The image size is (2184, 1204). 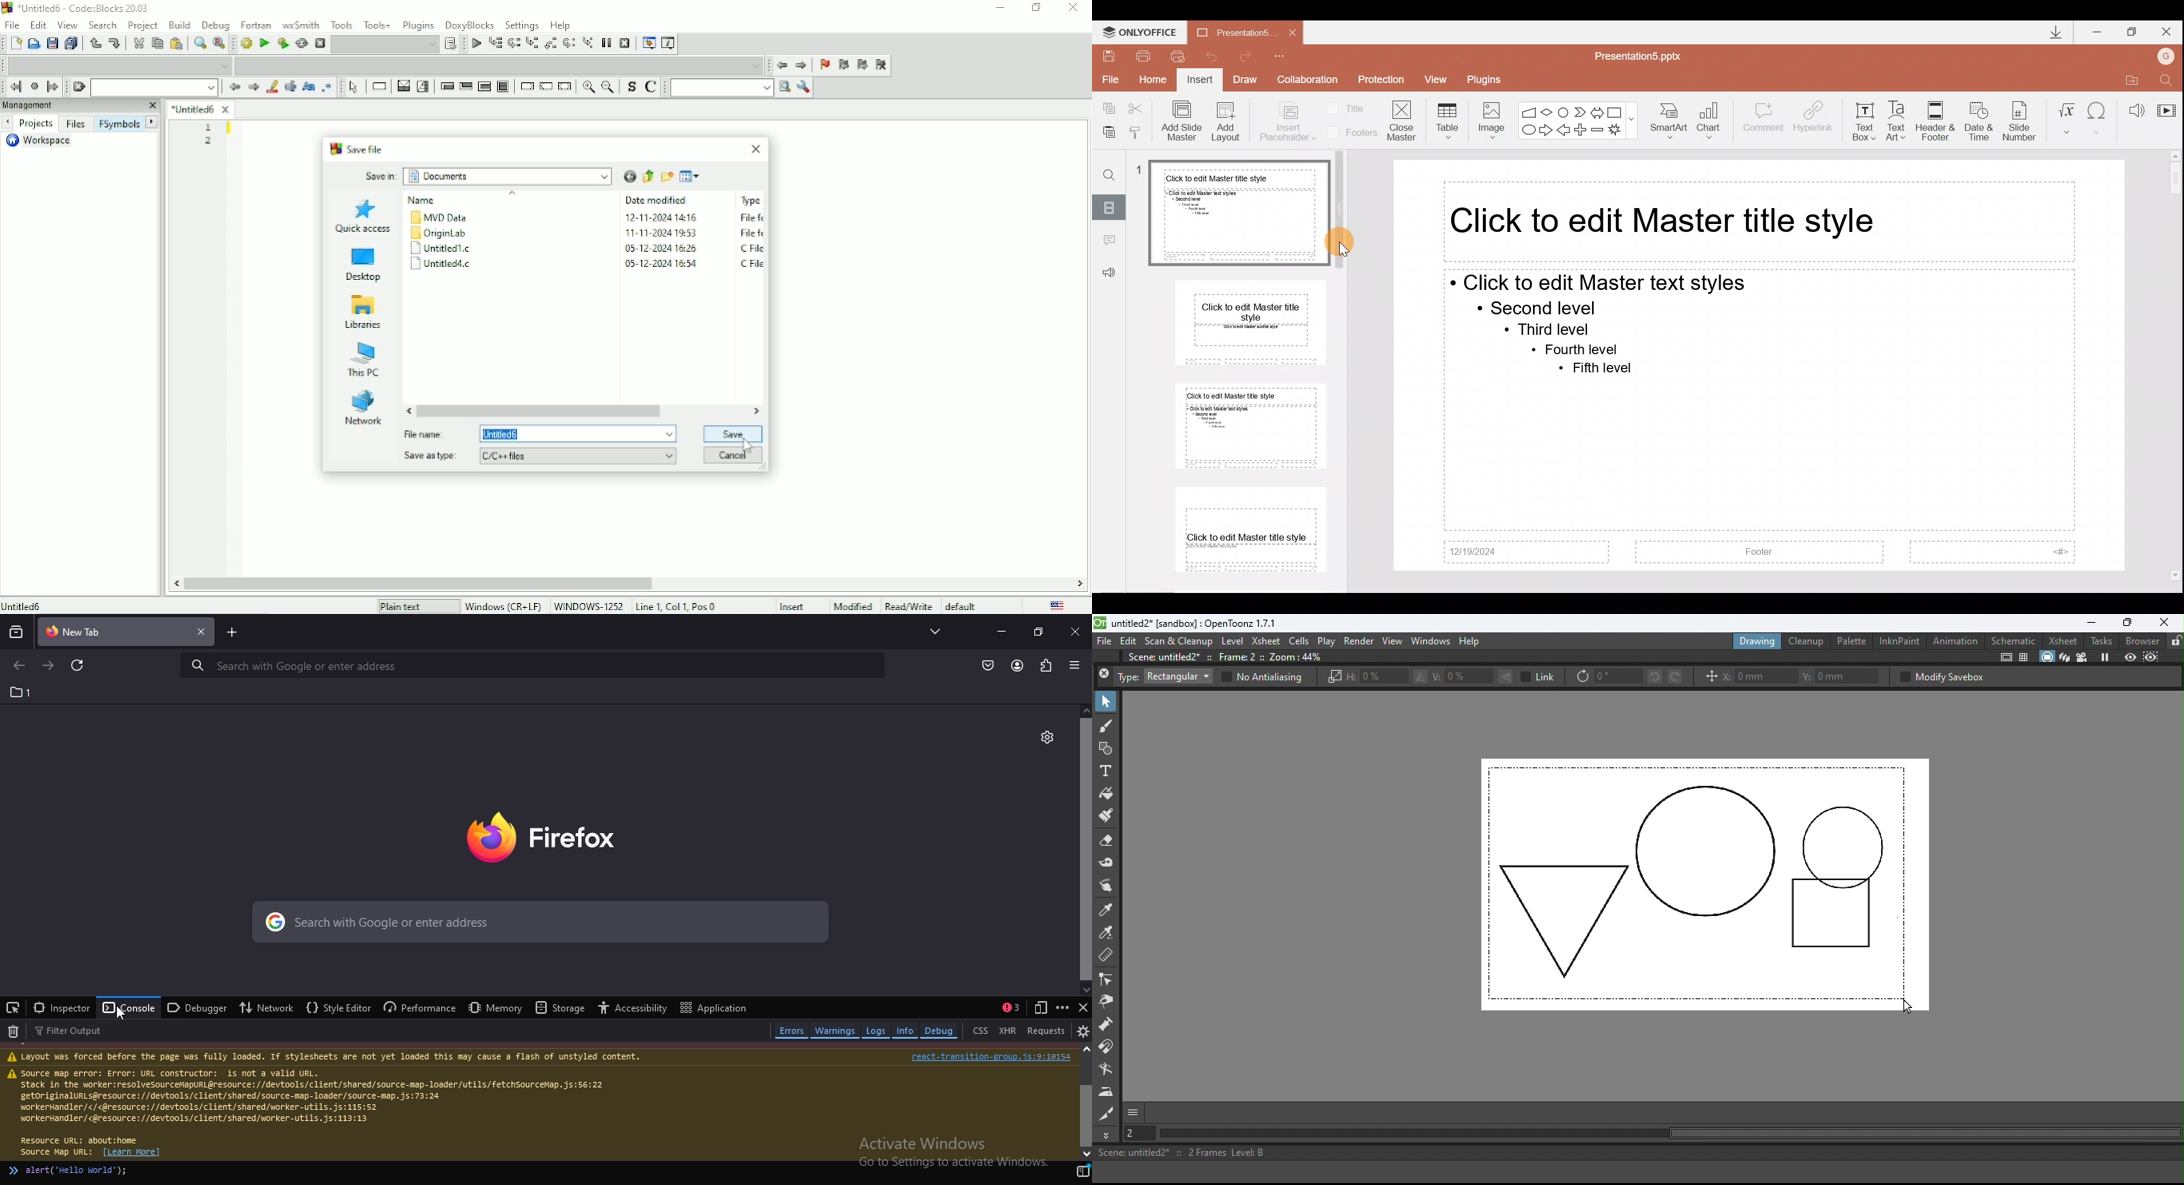 What do you see at coordinates (1540, 676) in the screenshot?
I see `Link` at bounding box center [1540, 676].